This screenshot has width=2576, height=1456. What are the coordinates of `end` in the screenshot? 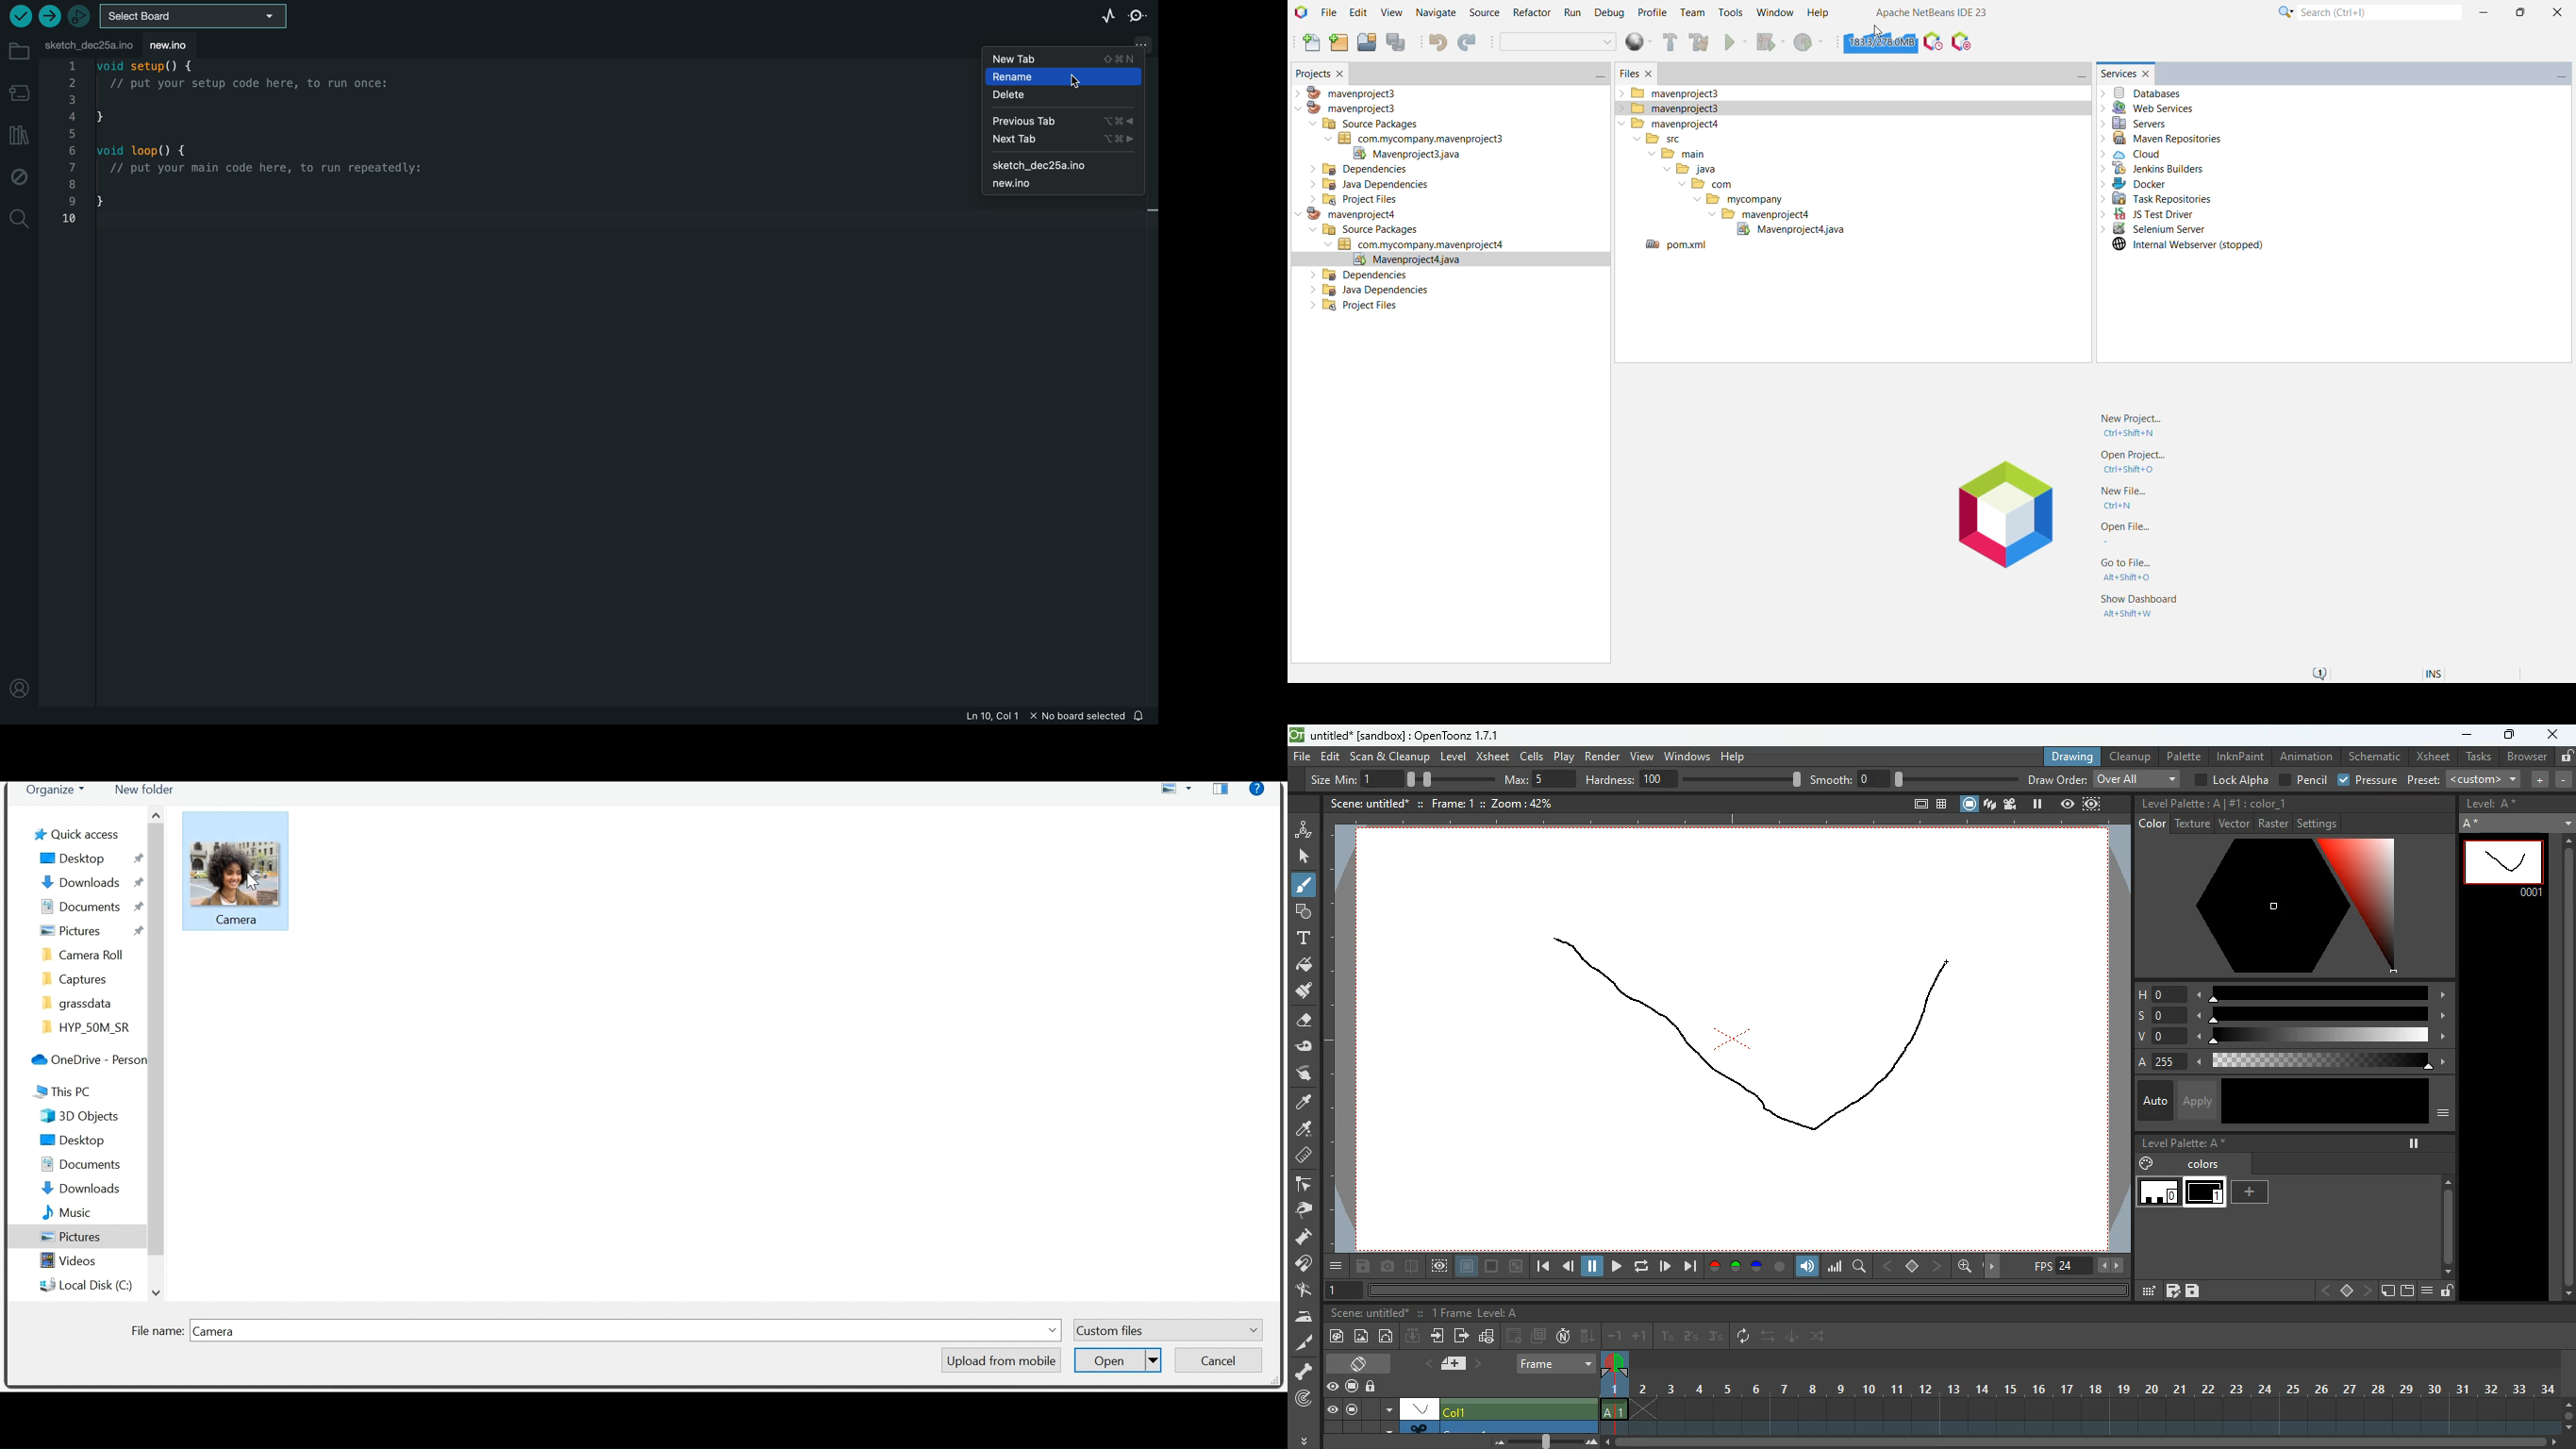 It's located at (1689, 1266).